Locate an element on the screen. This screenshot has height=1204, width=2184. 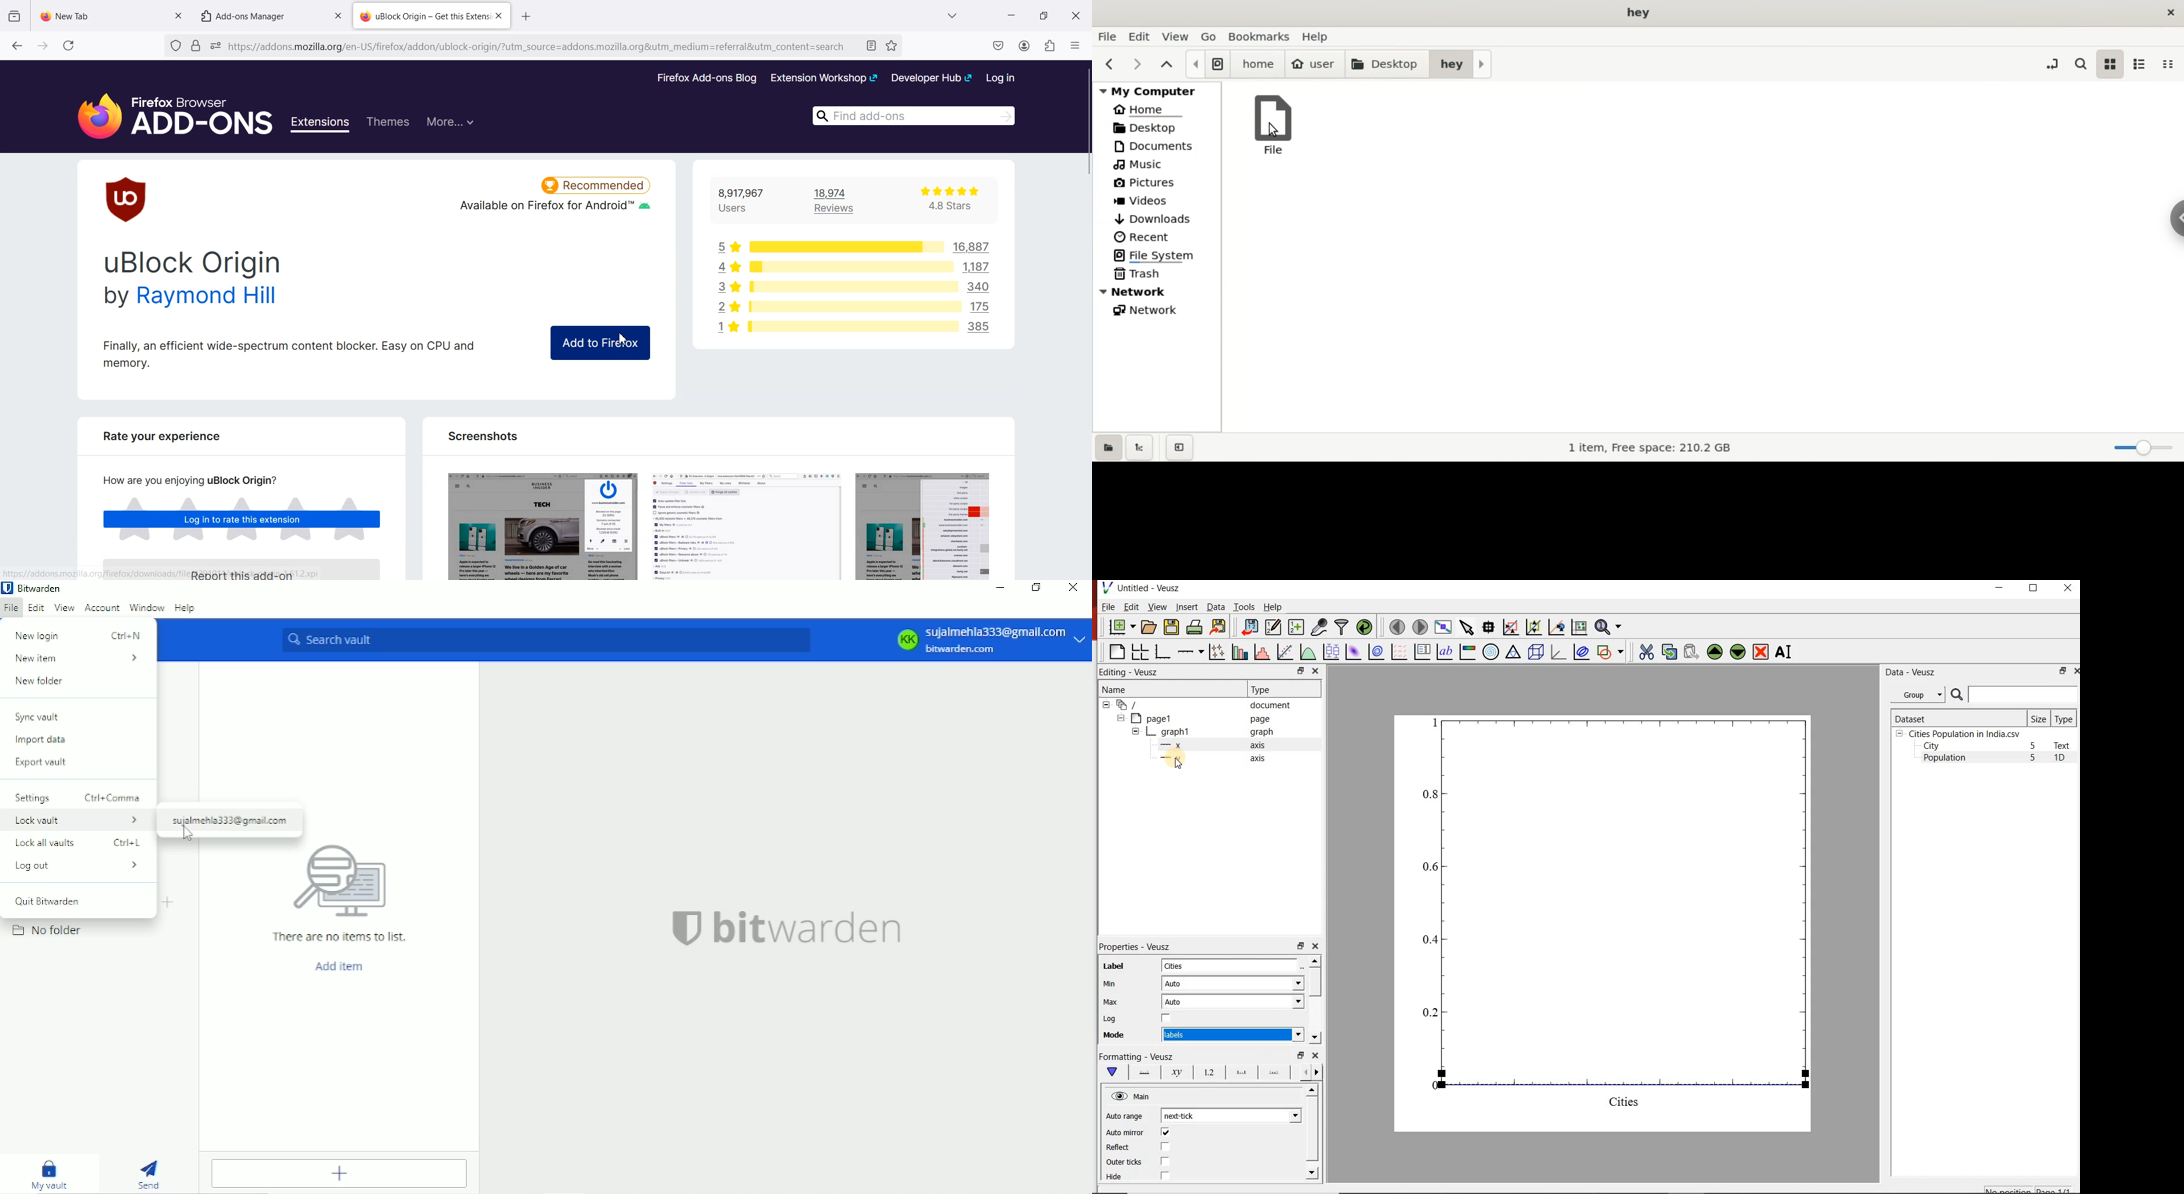
Save to pocket is located at coordinates (999, 46).